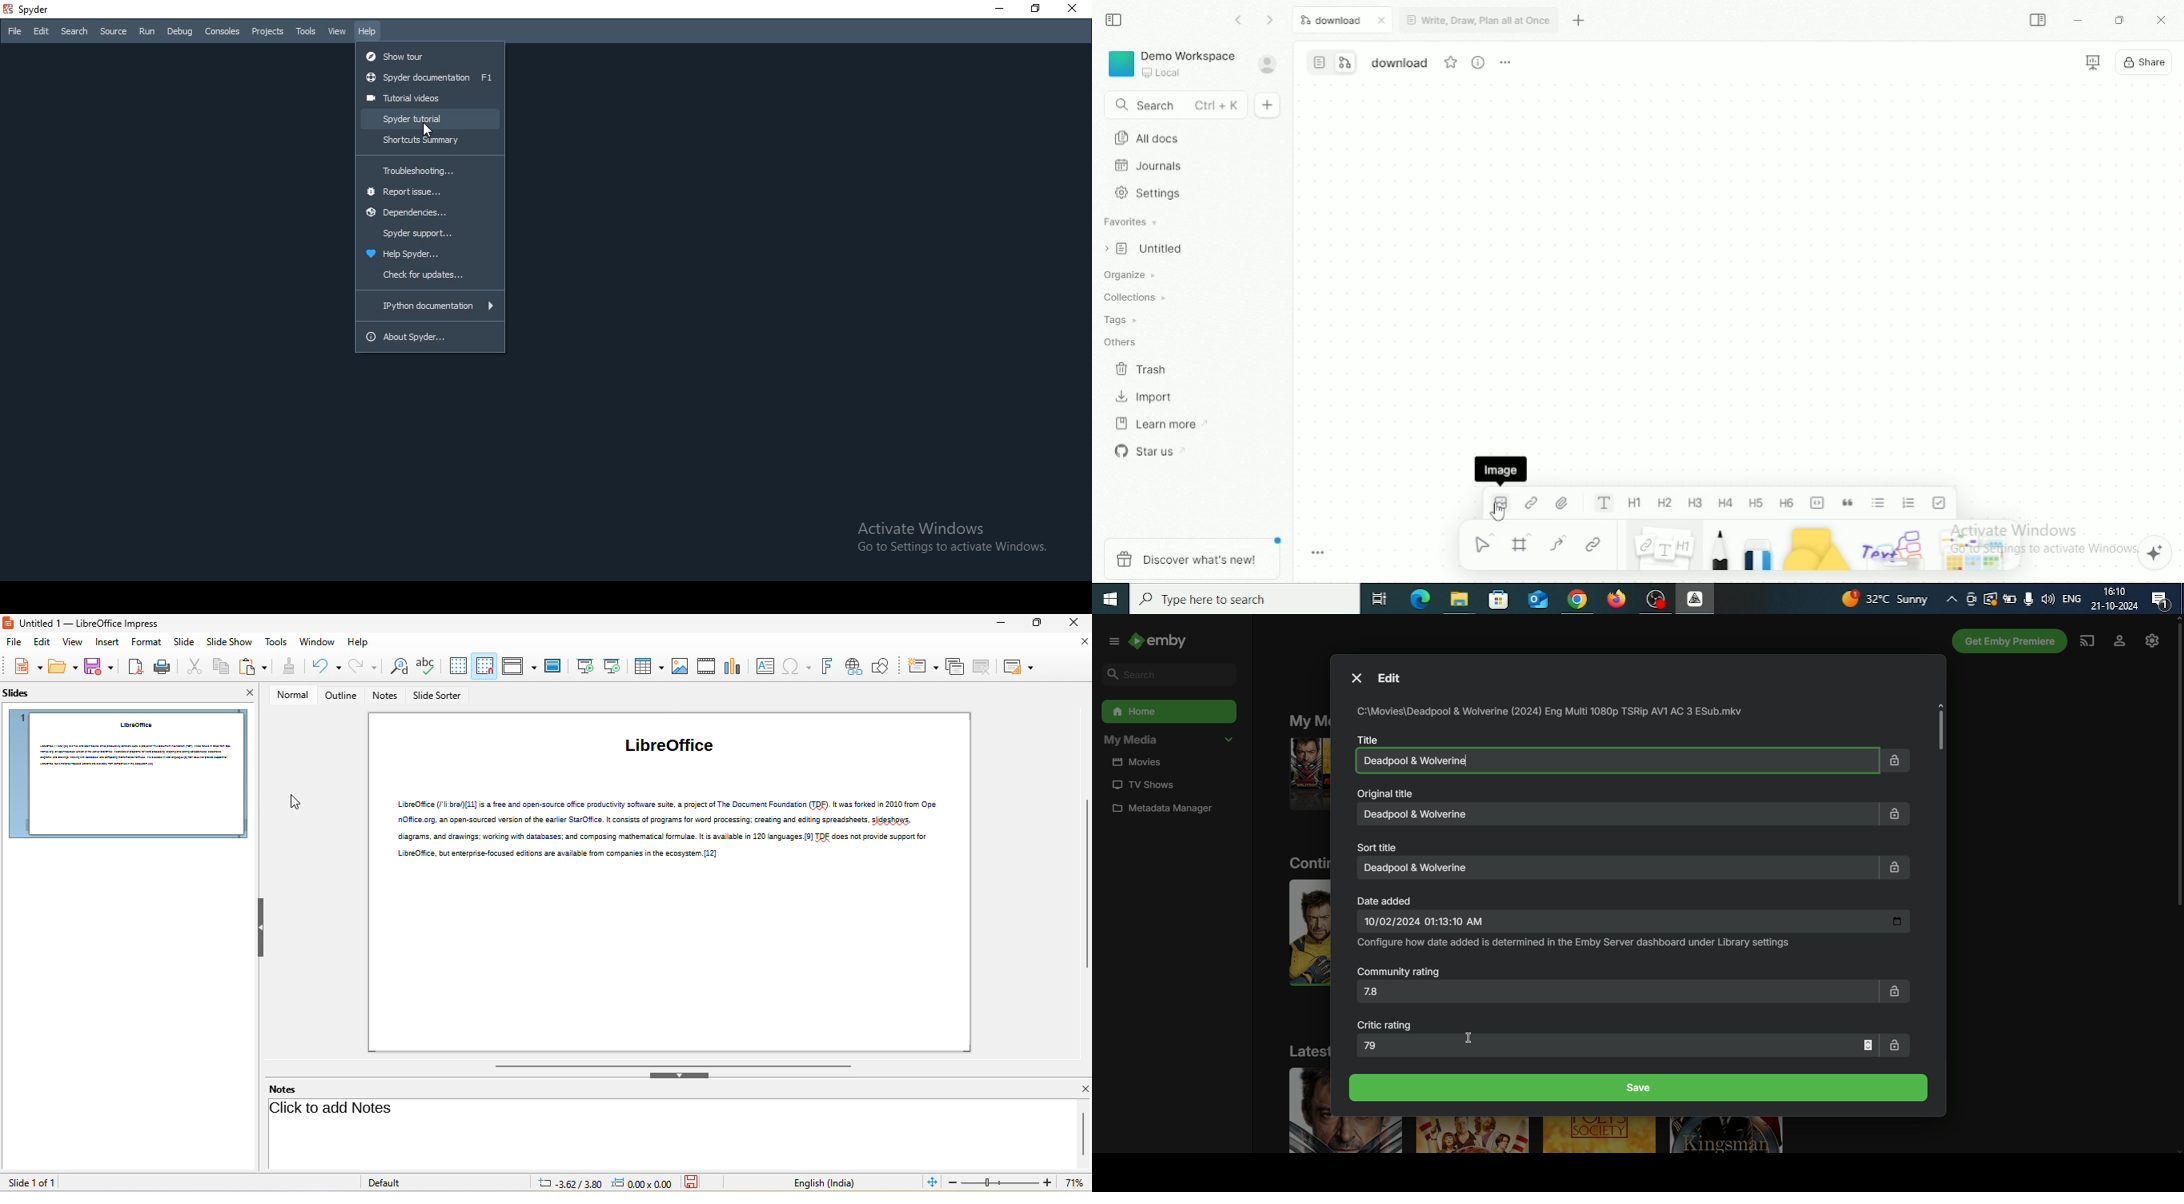  I want to click on Deadpool and Wolverine, so click(1615, 867).